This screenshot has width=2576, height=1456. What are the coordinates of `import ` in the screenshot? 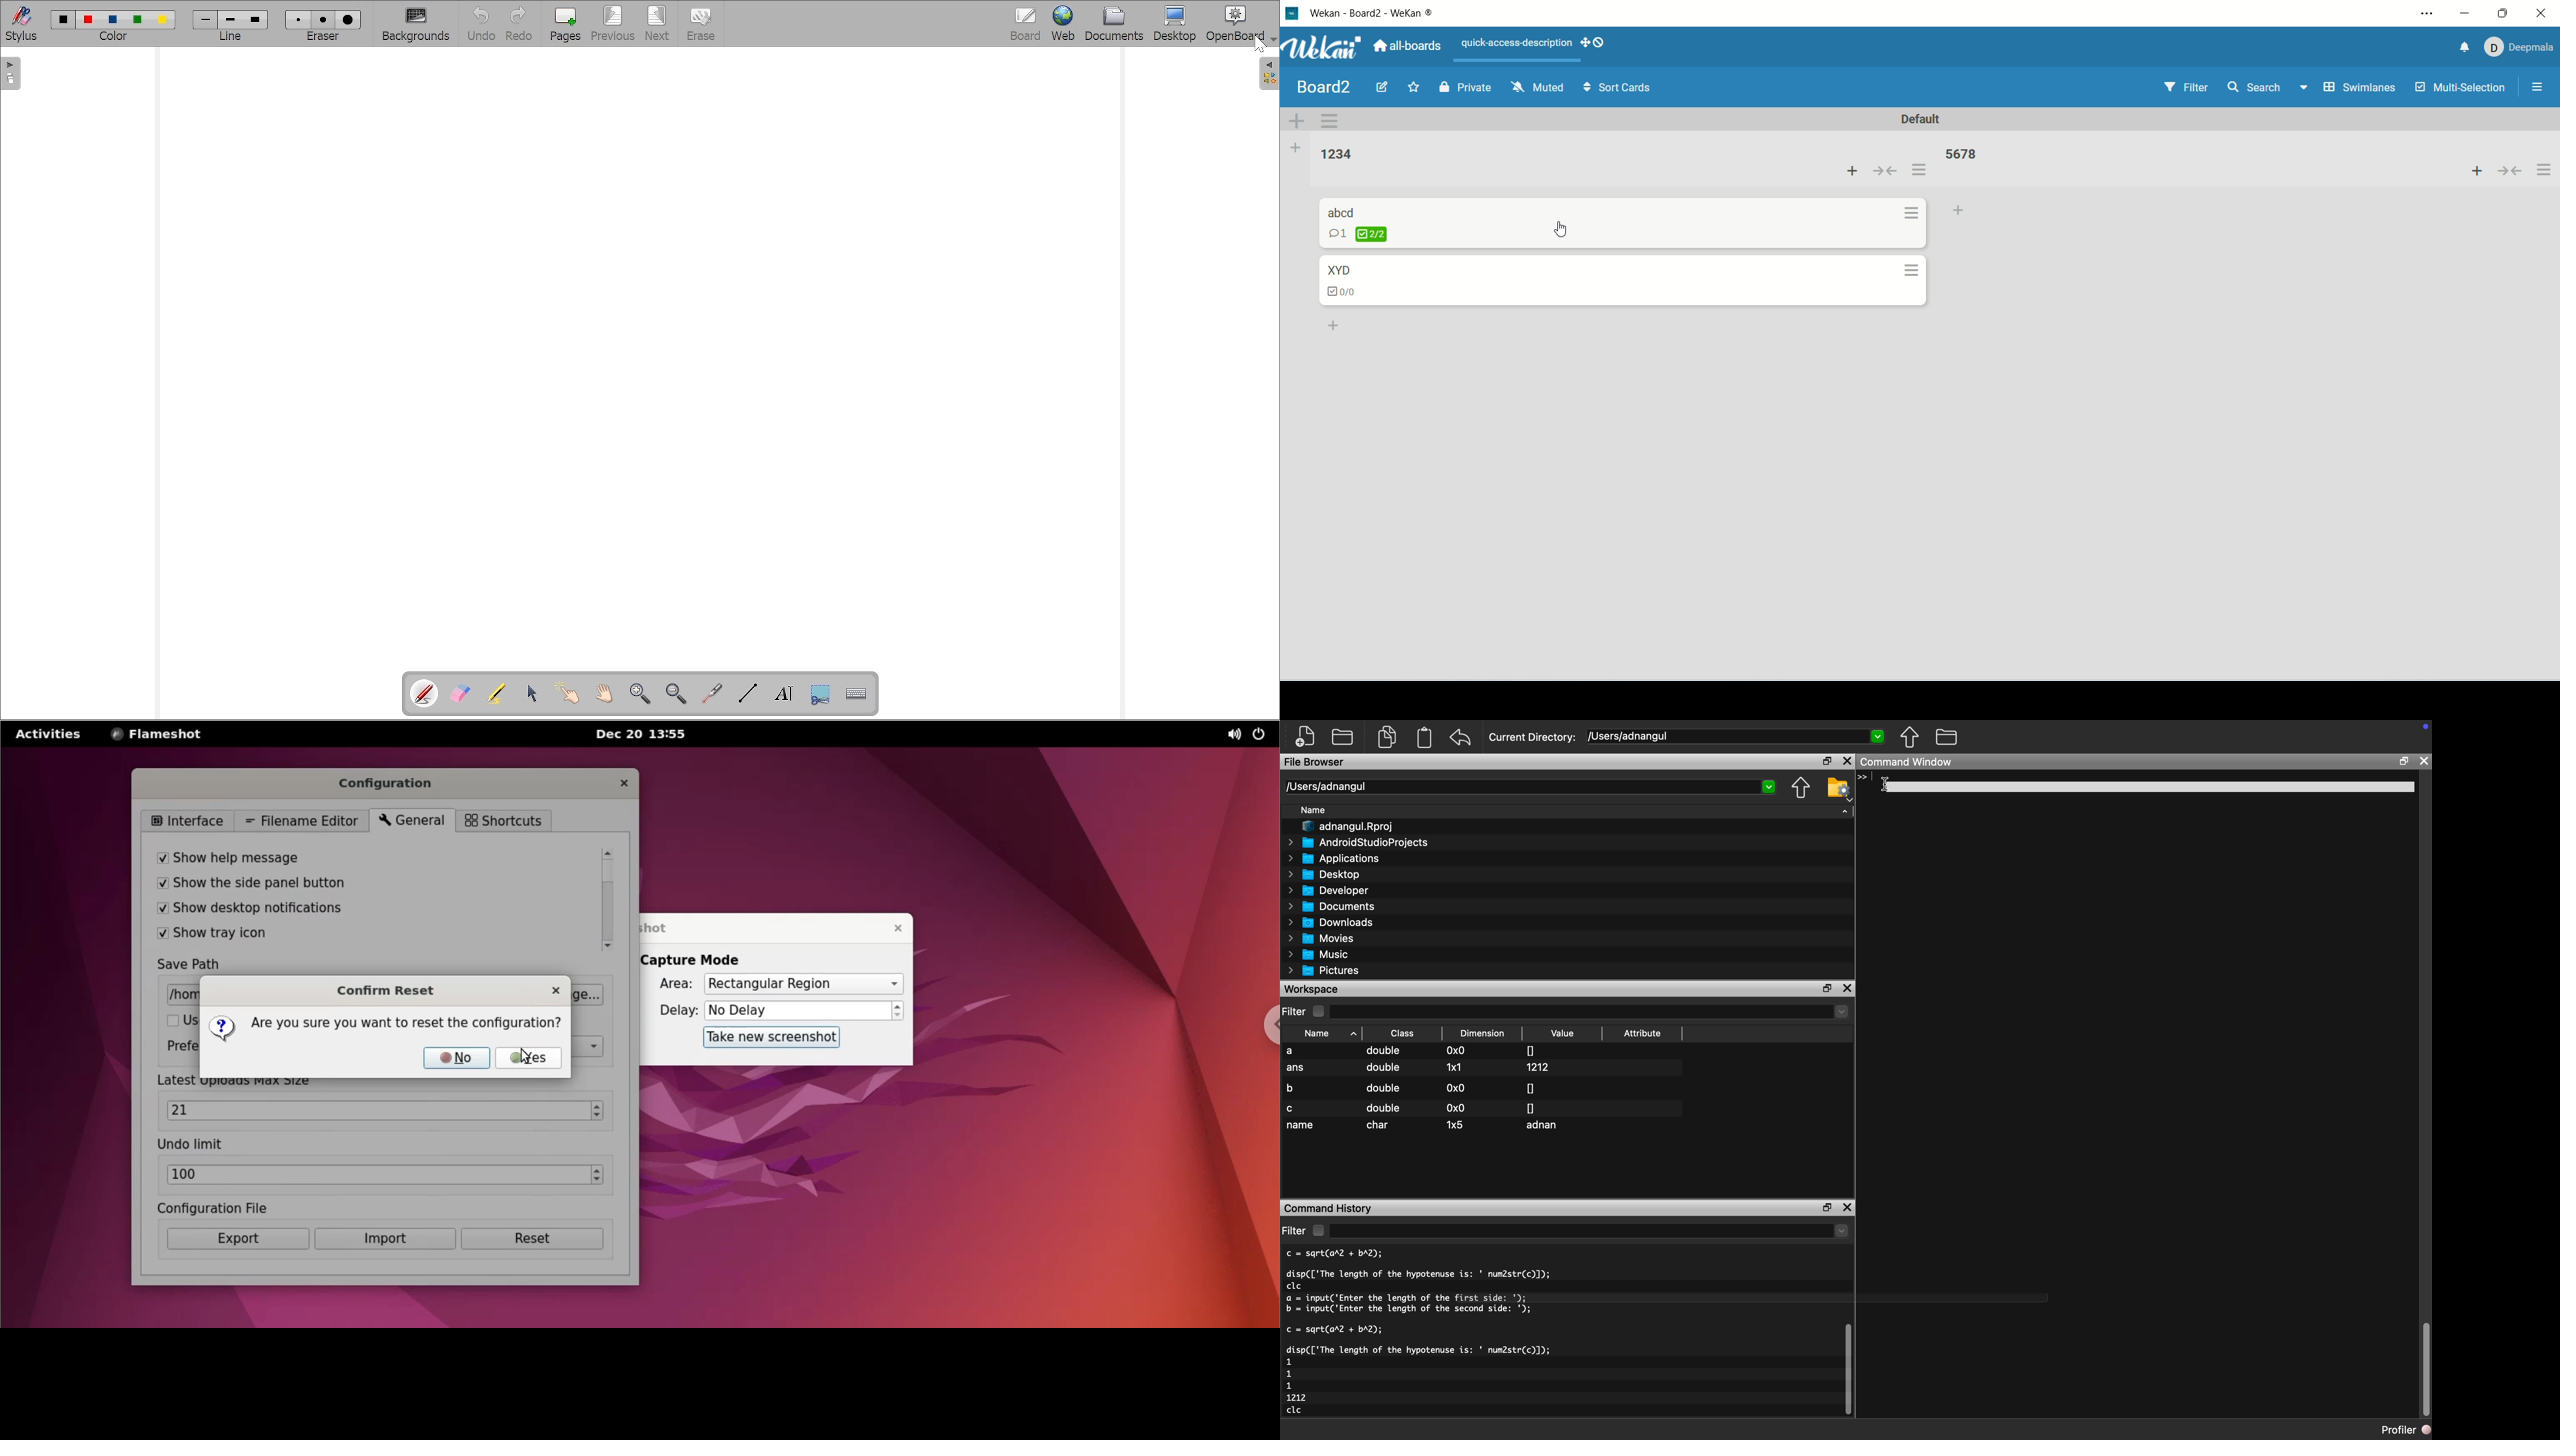 It's located at (383, 1239).